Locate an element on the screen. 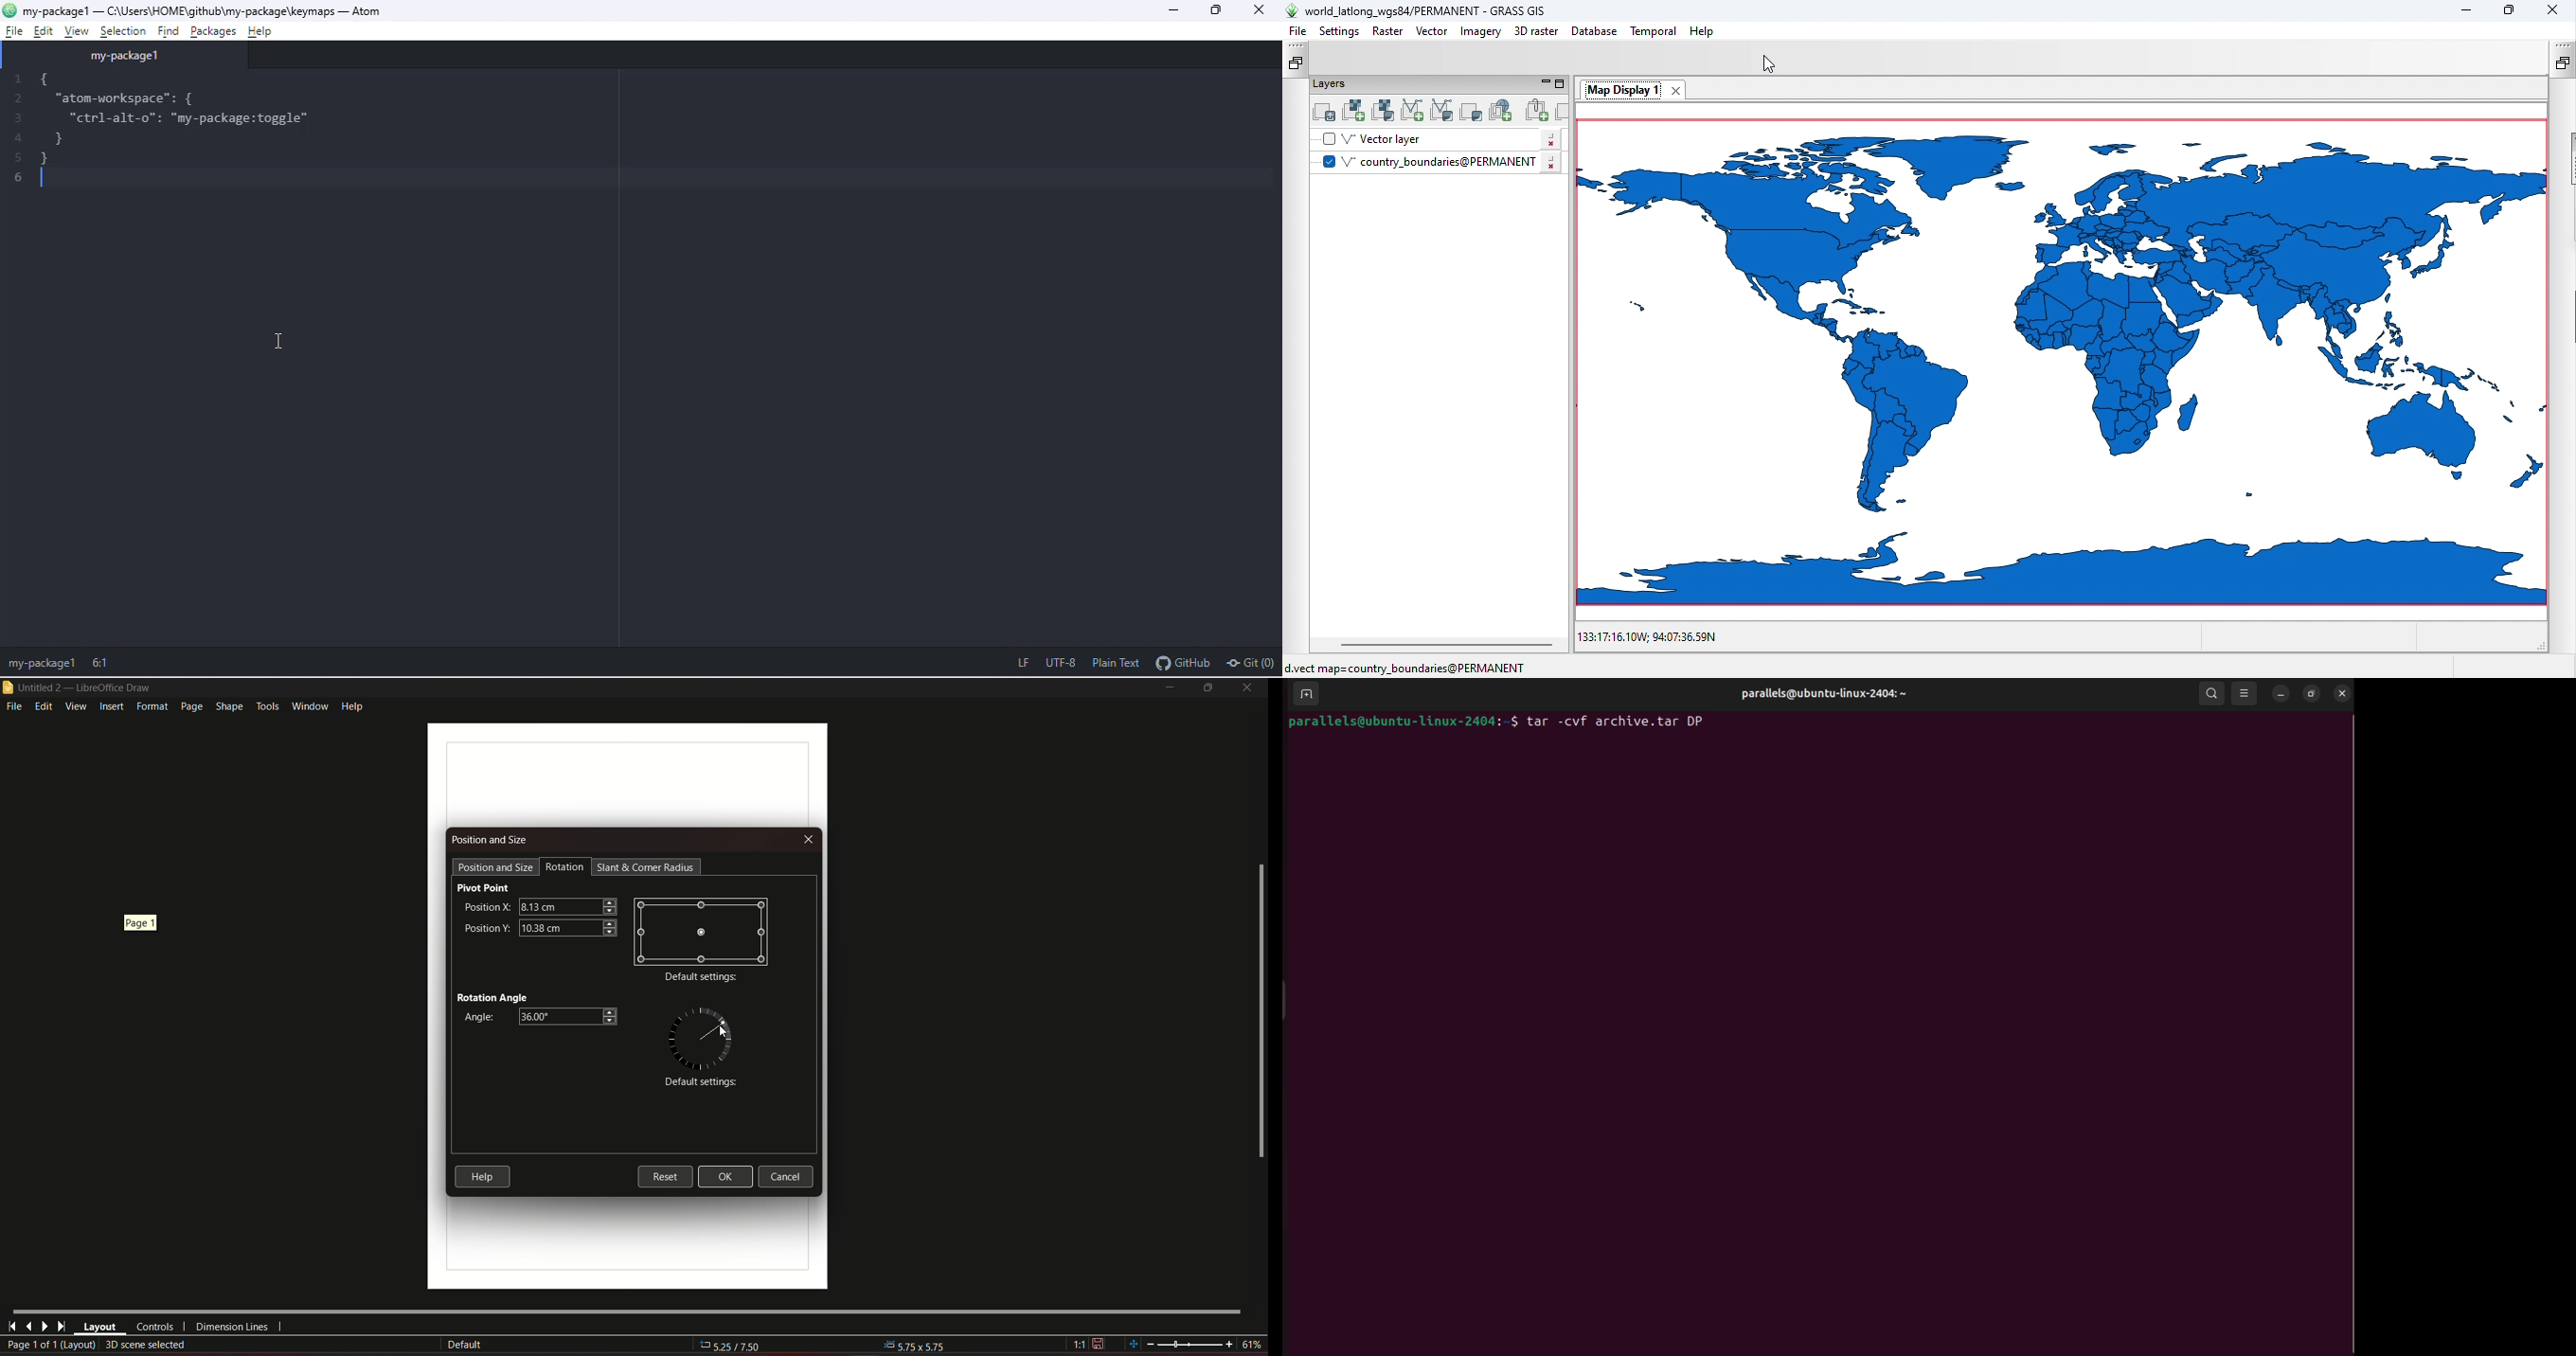  layout is located at coordinates (100, 1328).